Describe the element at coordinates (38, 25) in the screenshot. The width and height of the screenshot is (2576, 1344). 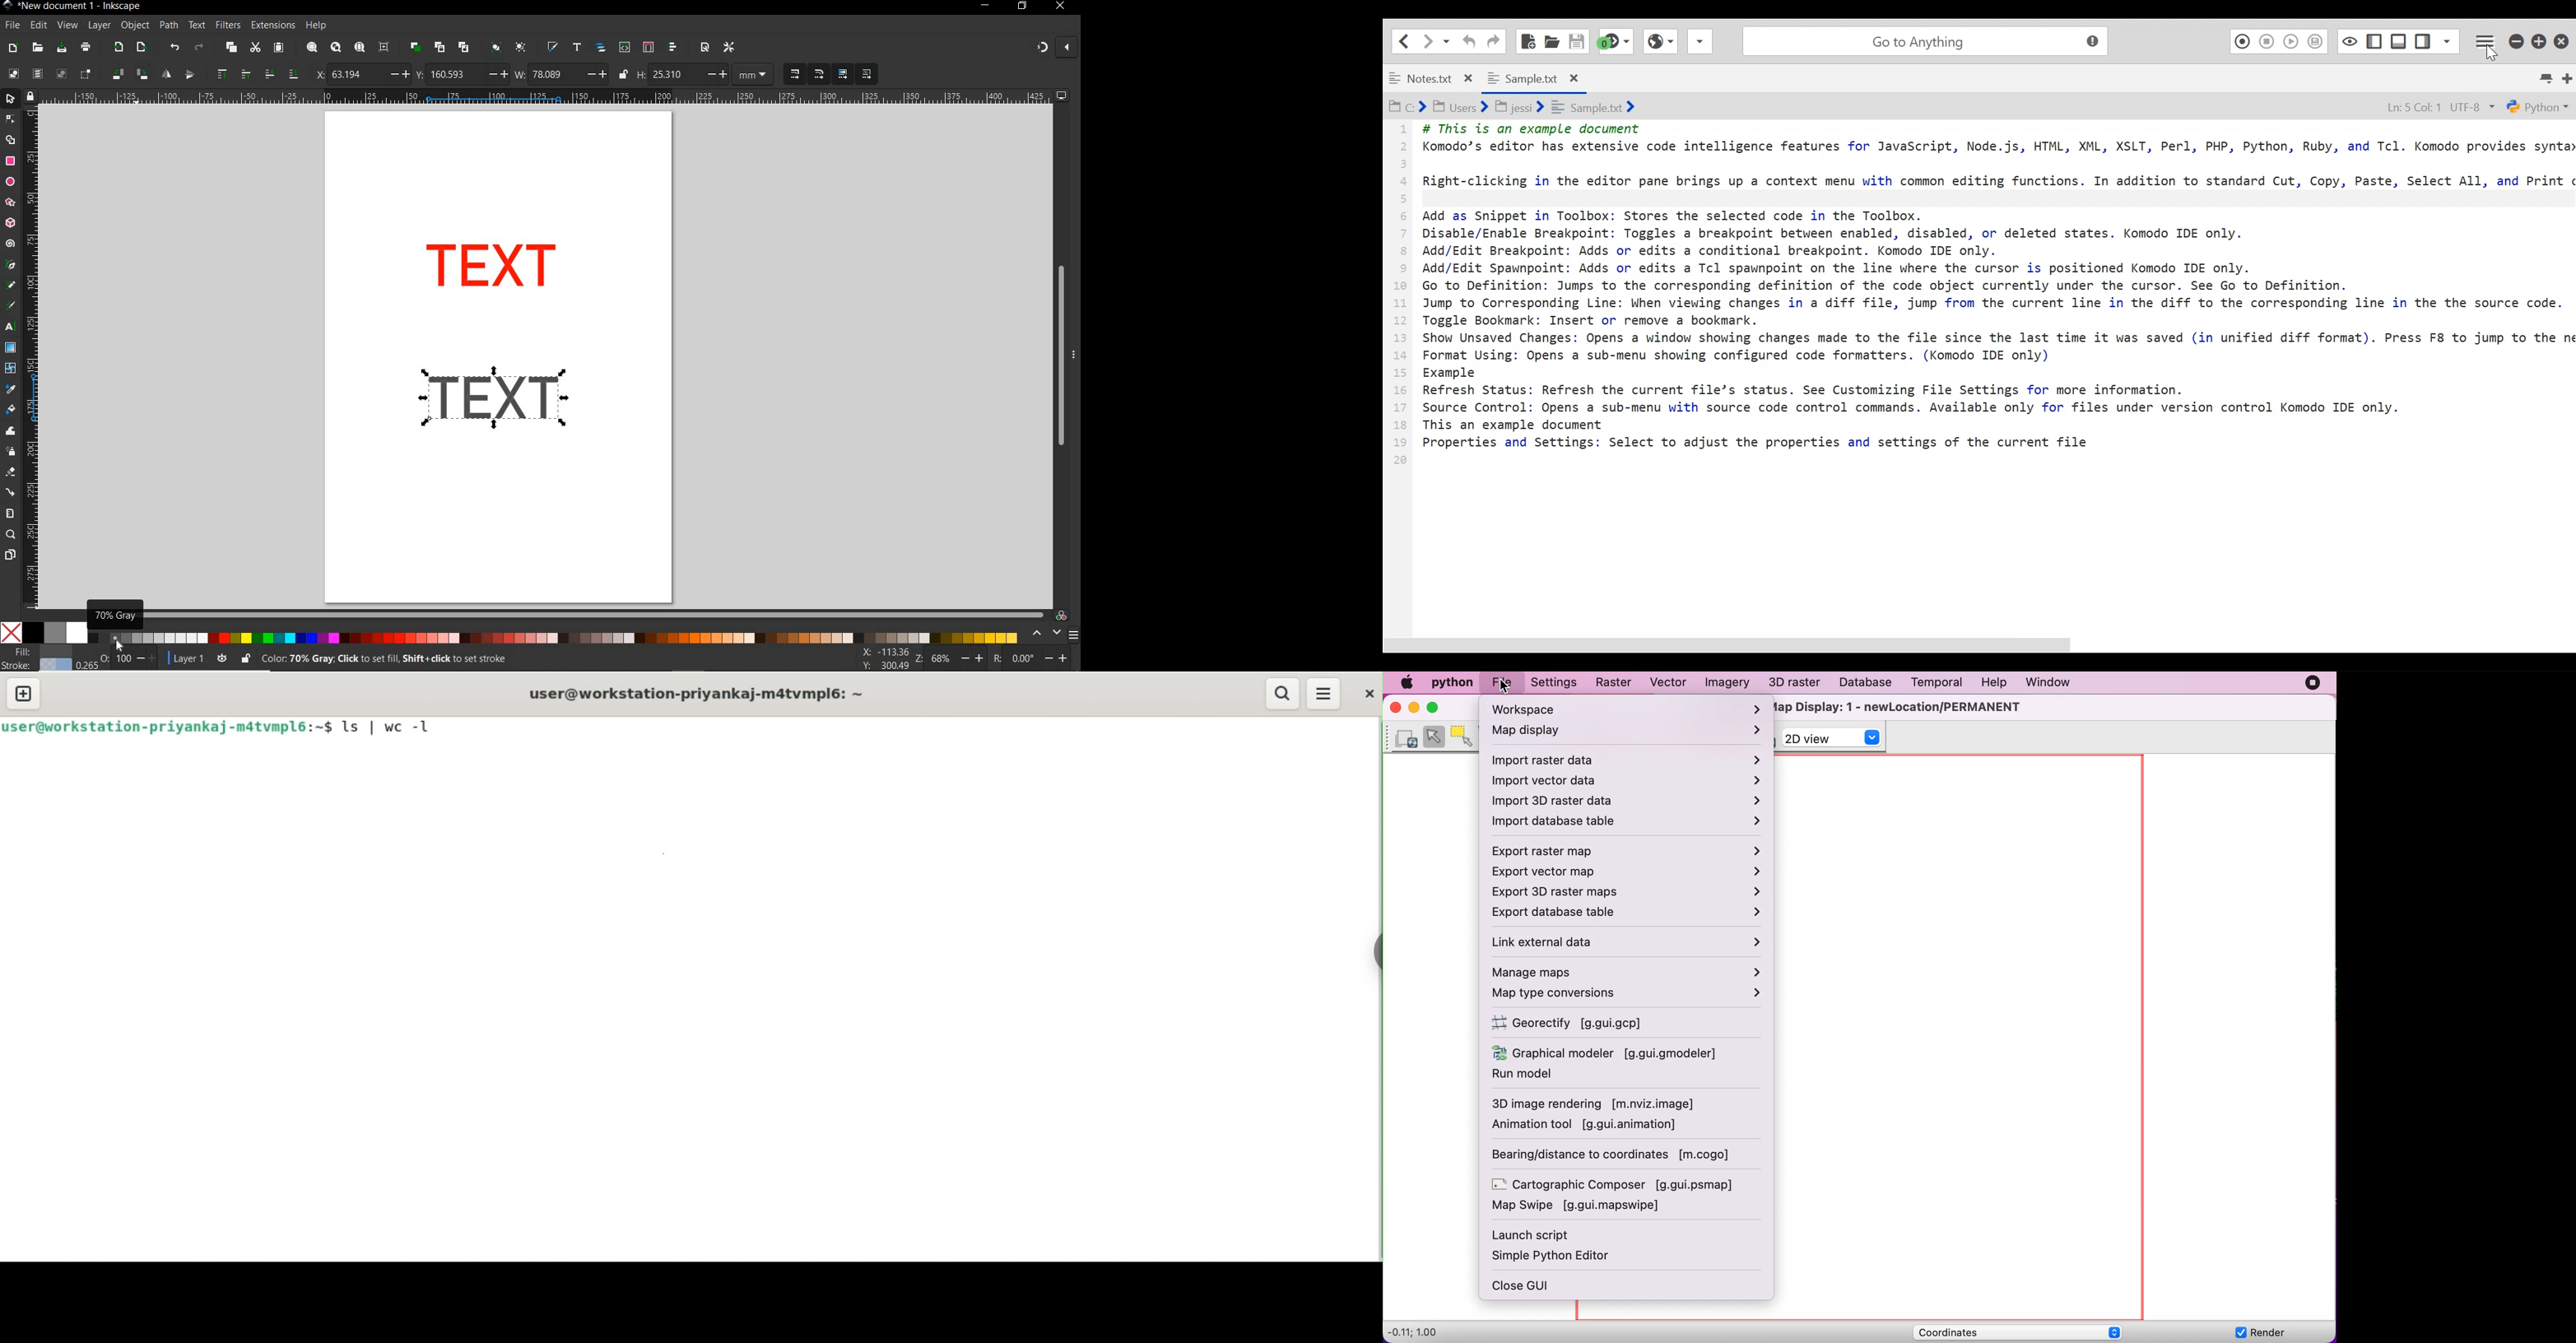
I see `edit` at that location.